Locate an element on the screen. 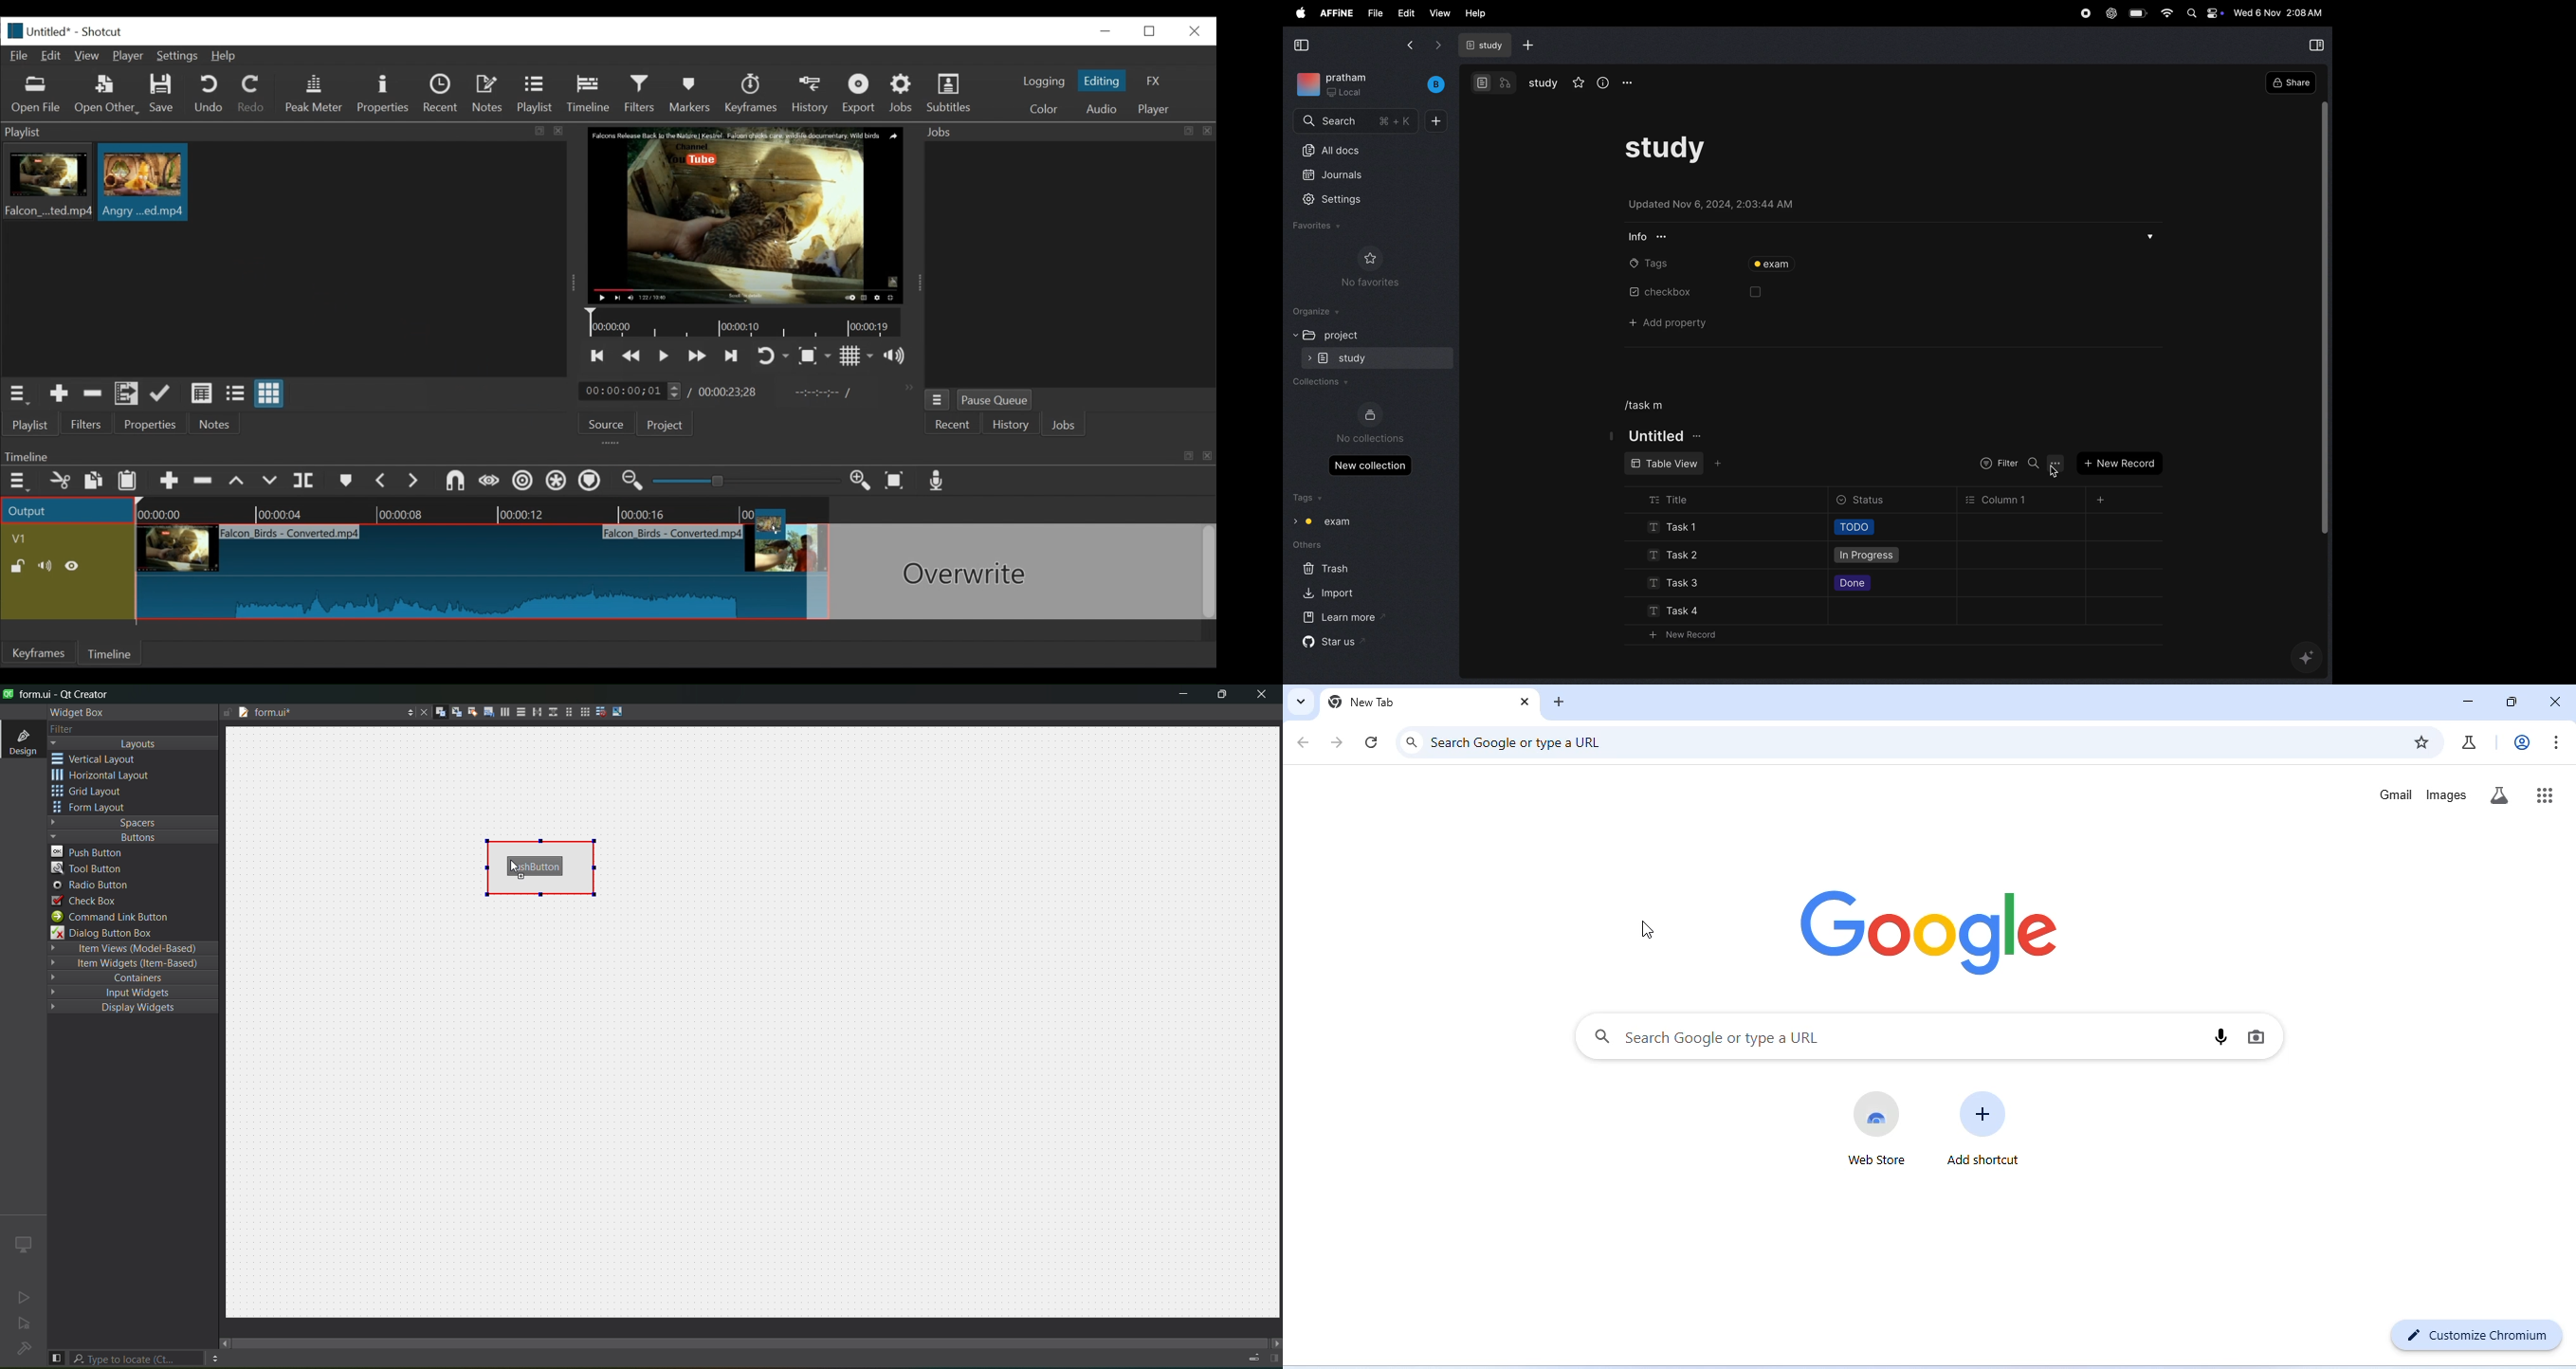 Image resolution: width=2576 pixels, height=1372 pixels. media viewer is located at coordinates (744, 215).